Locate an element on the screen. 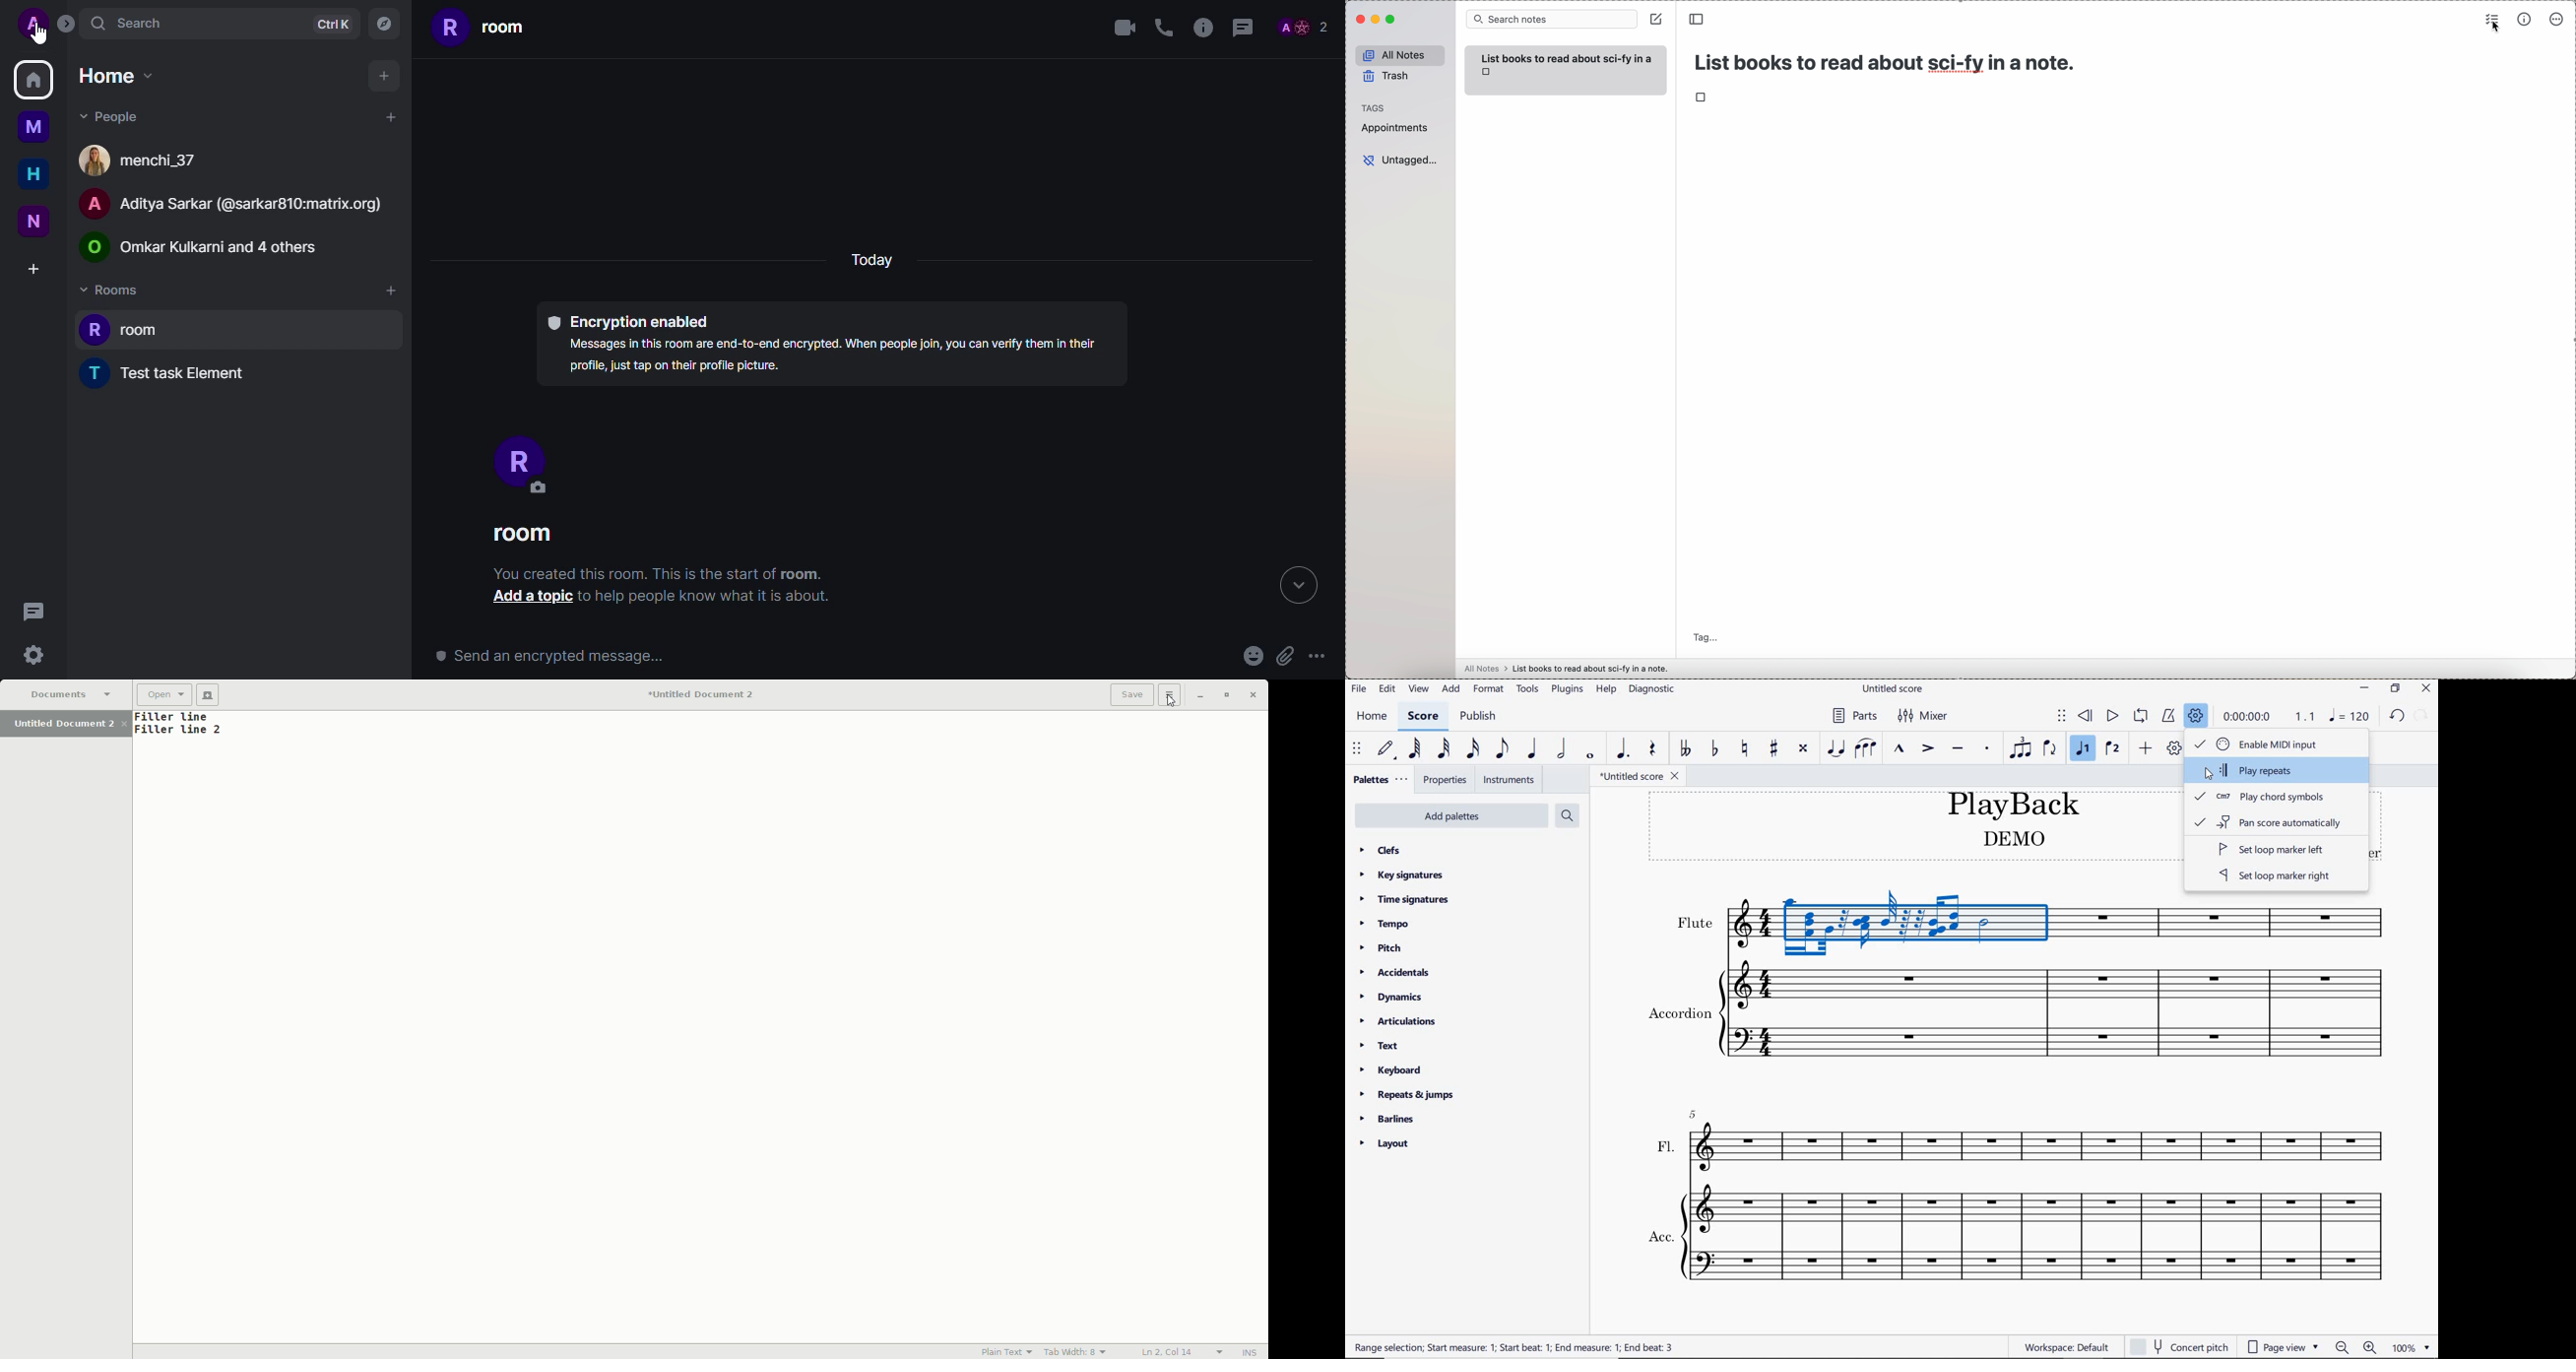 Image resolution: width=2576 pixels, height=1372 pixels. properties is located at coordinates (1447, 780).